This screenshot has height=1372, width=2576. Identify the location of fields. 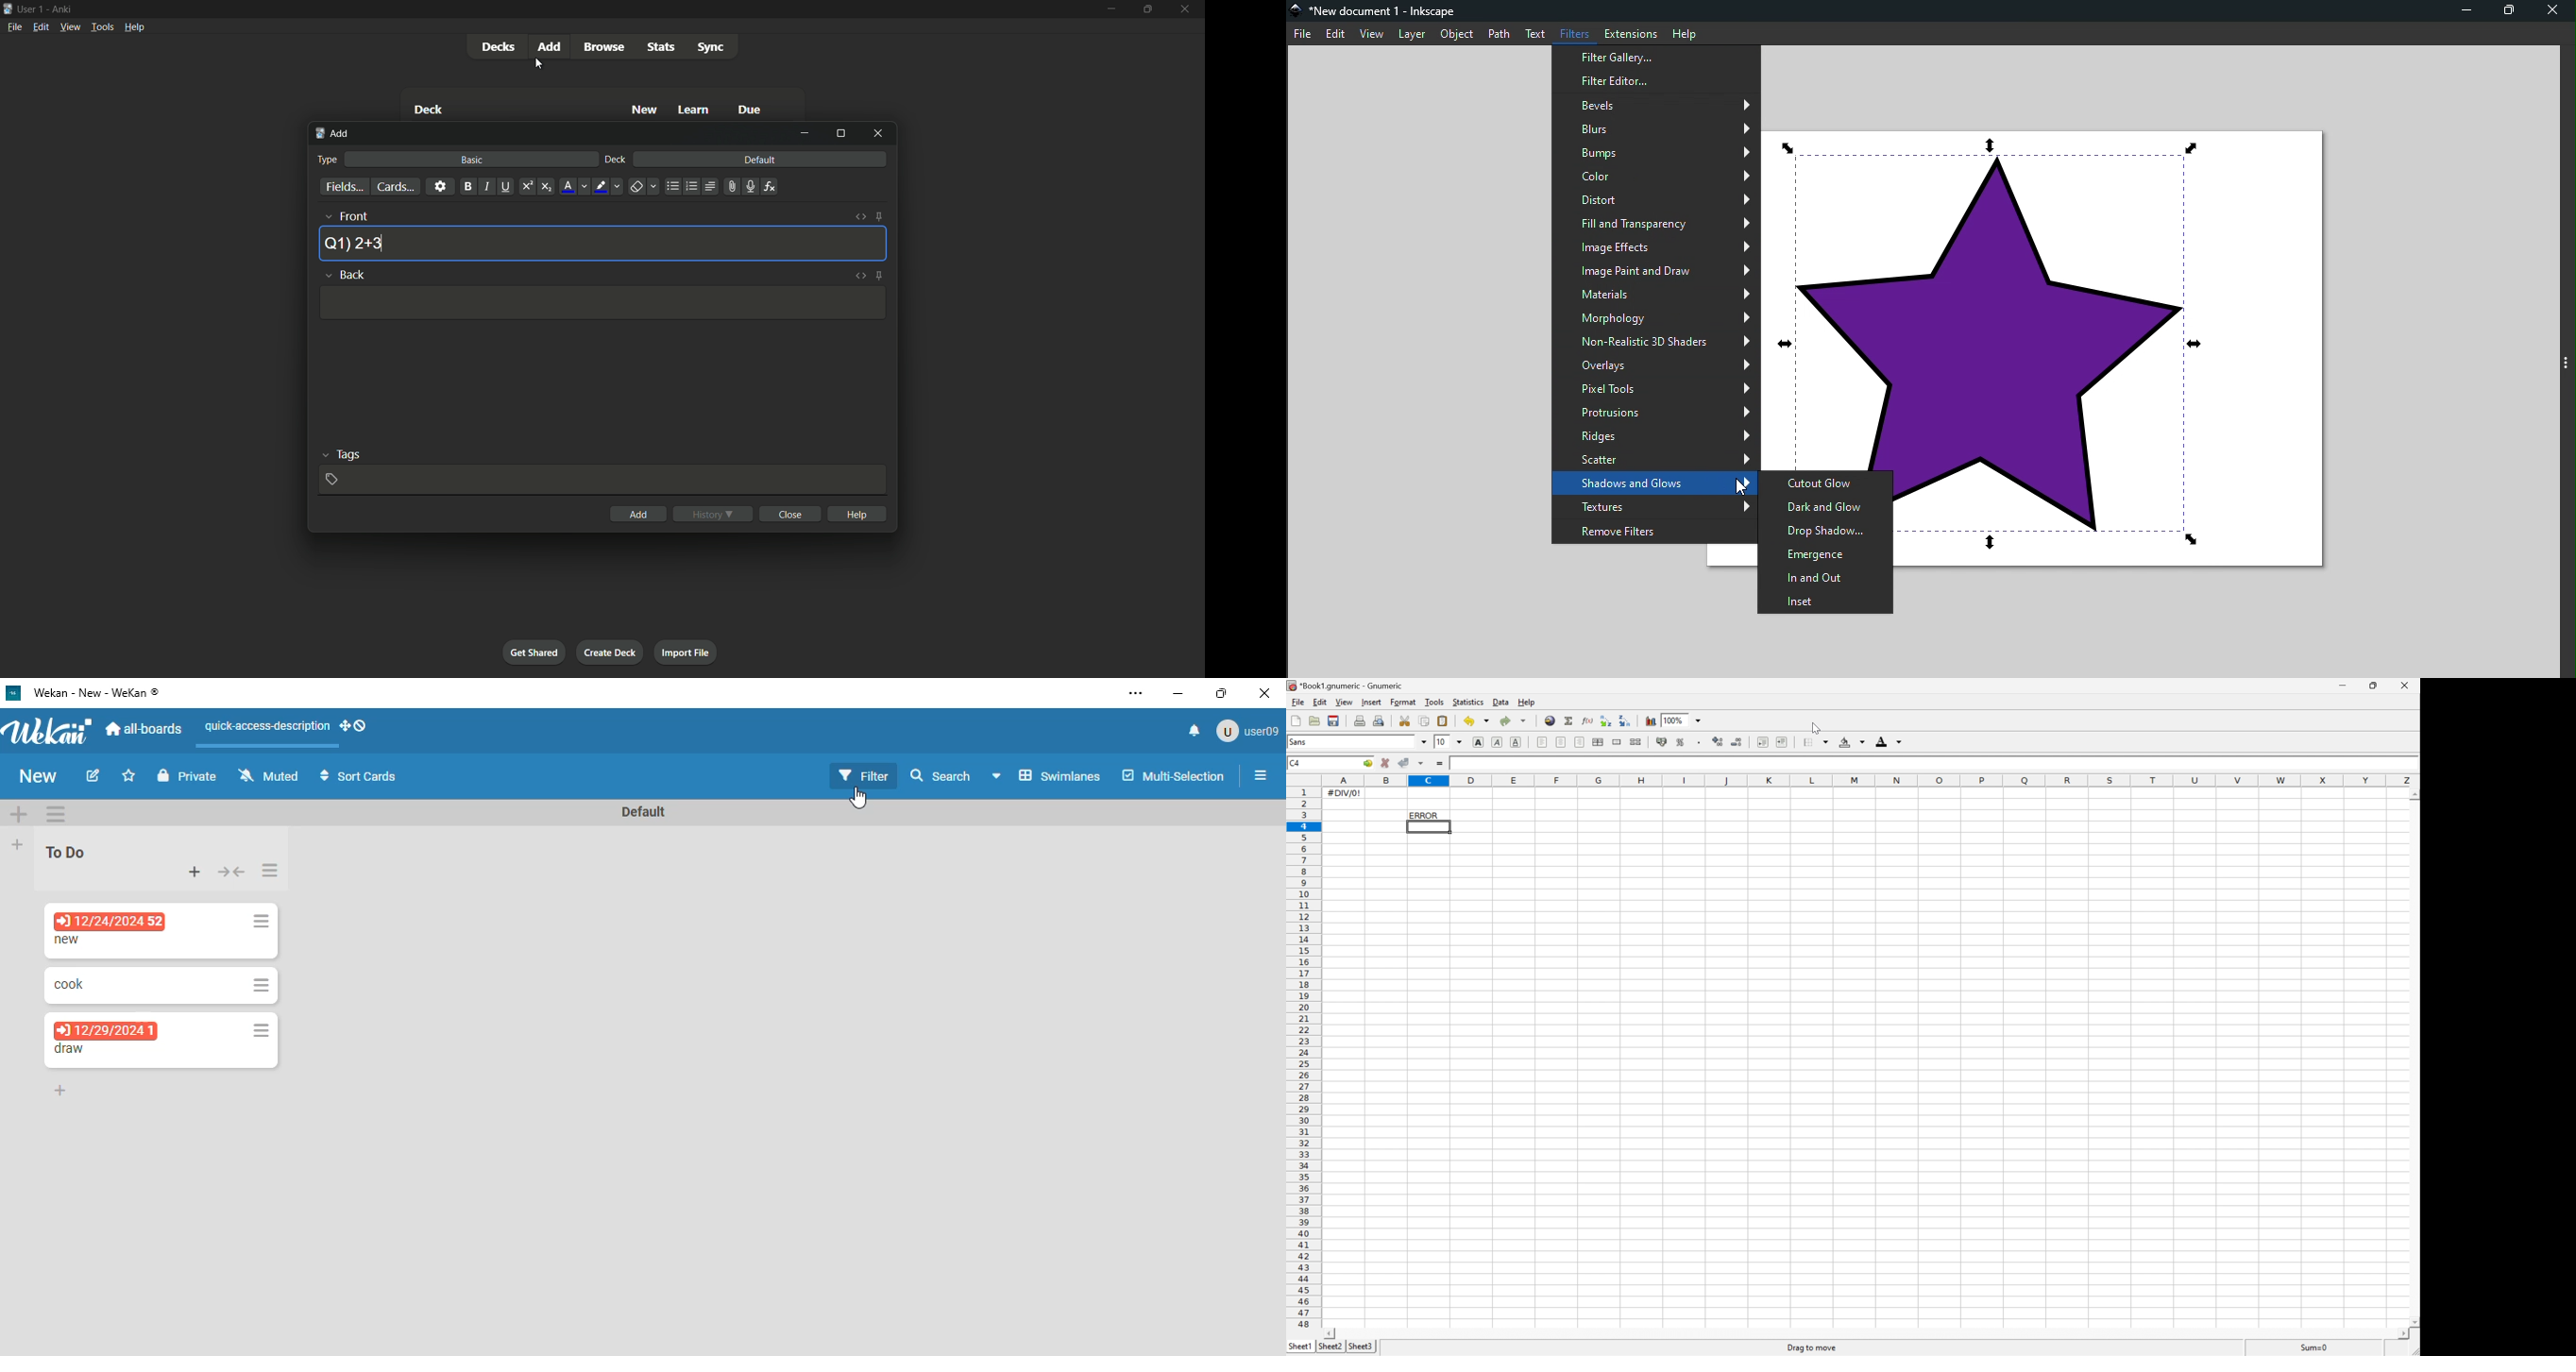
(345, 188).